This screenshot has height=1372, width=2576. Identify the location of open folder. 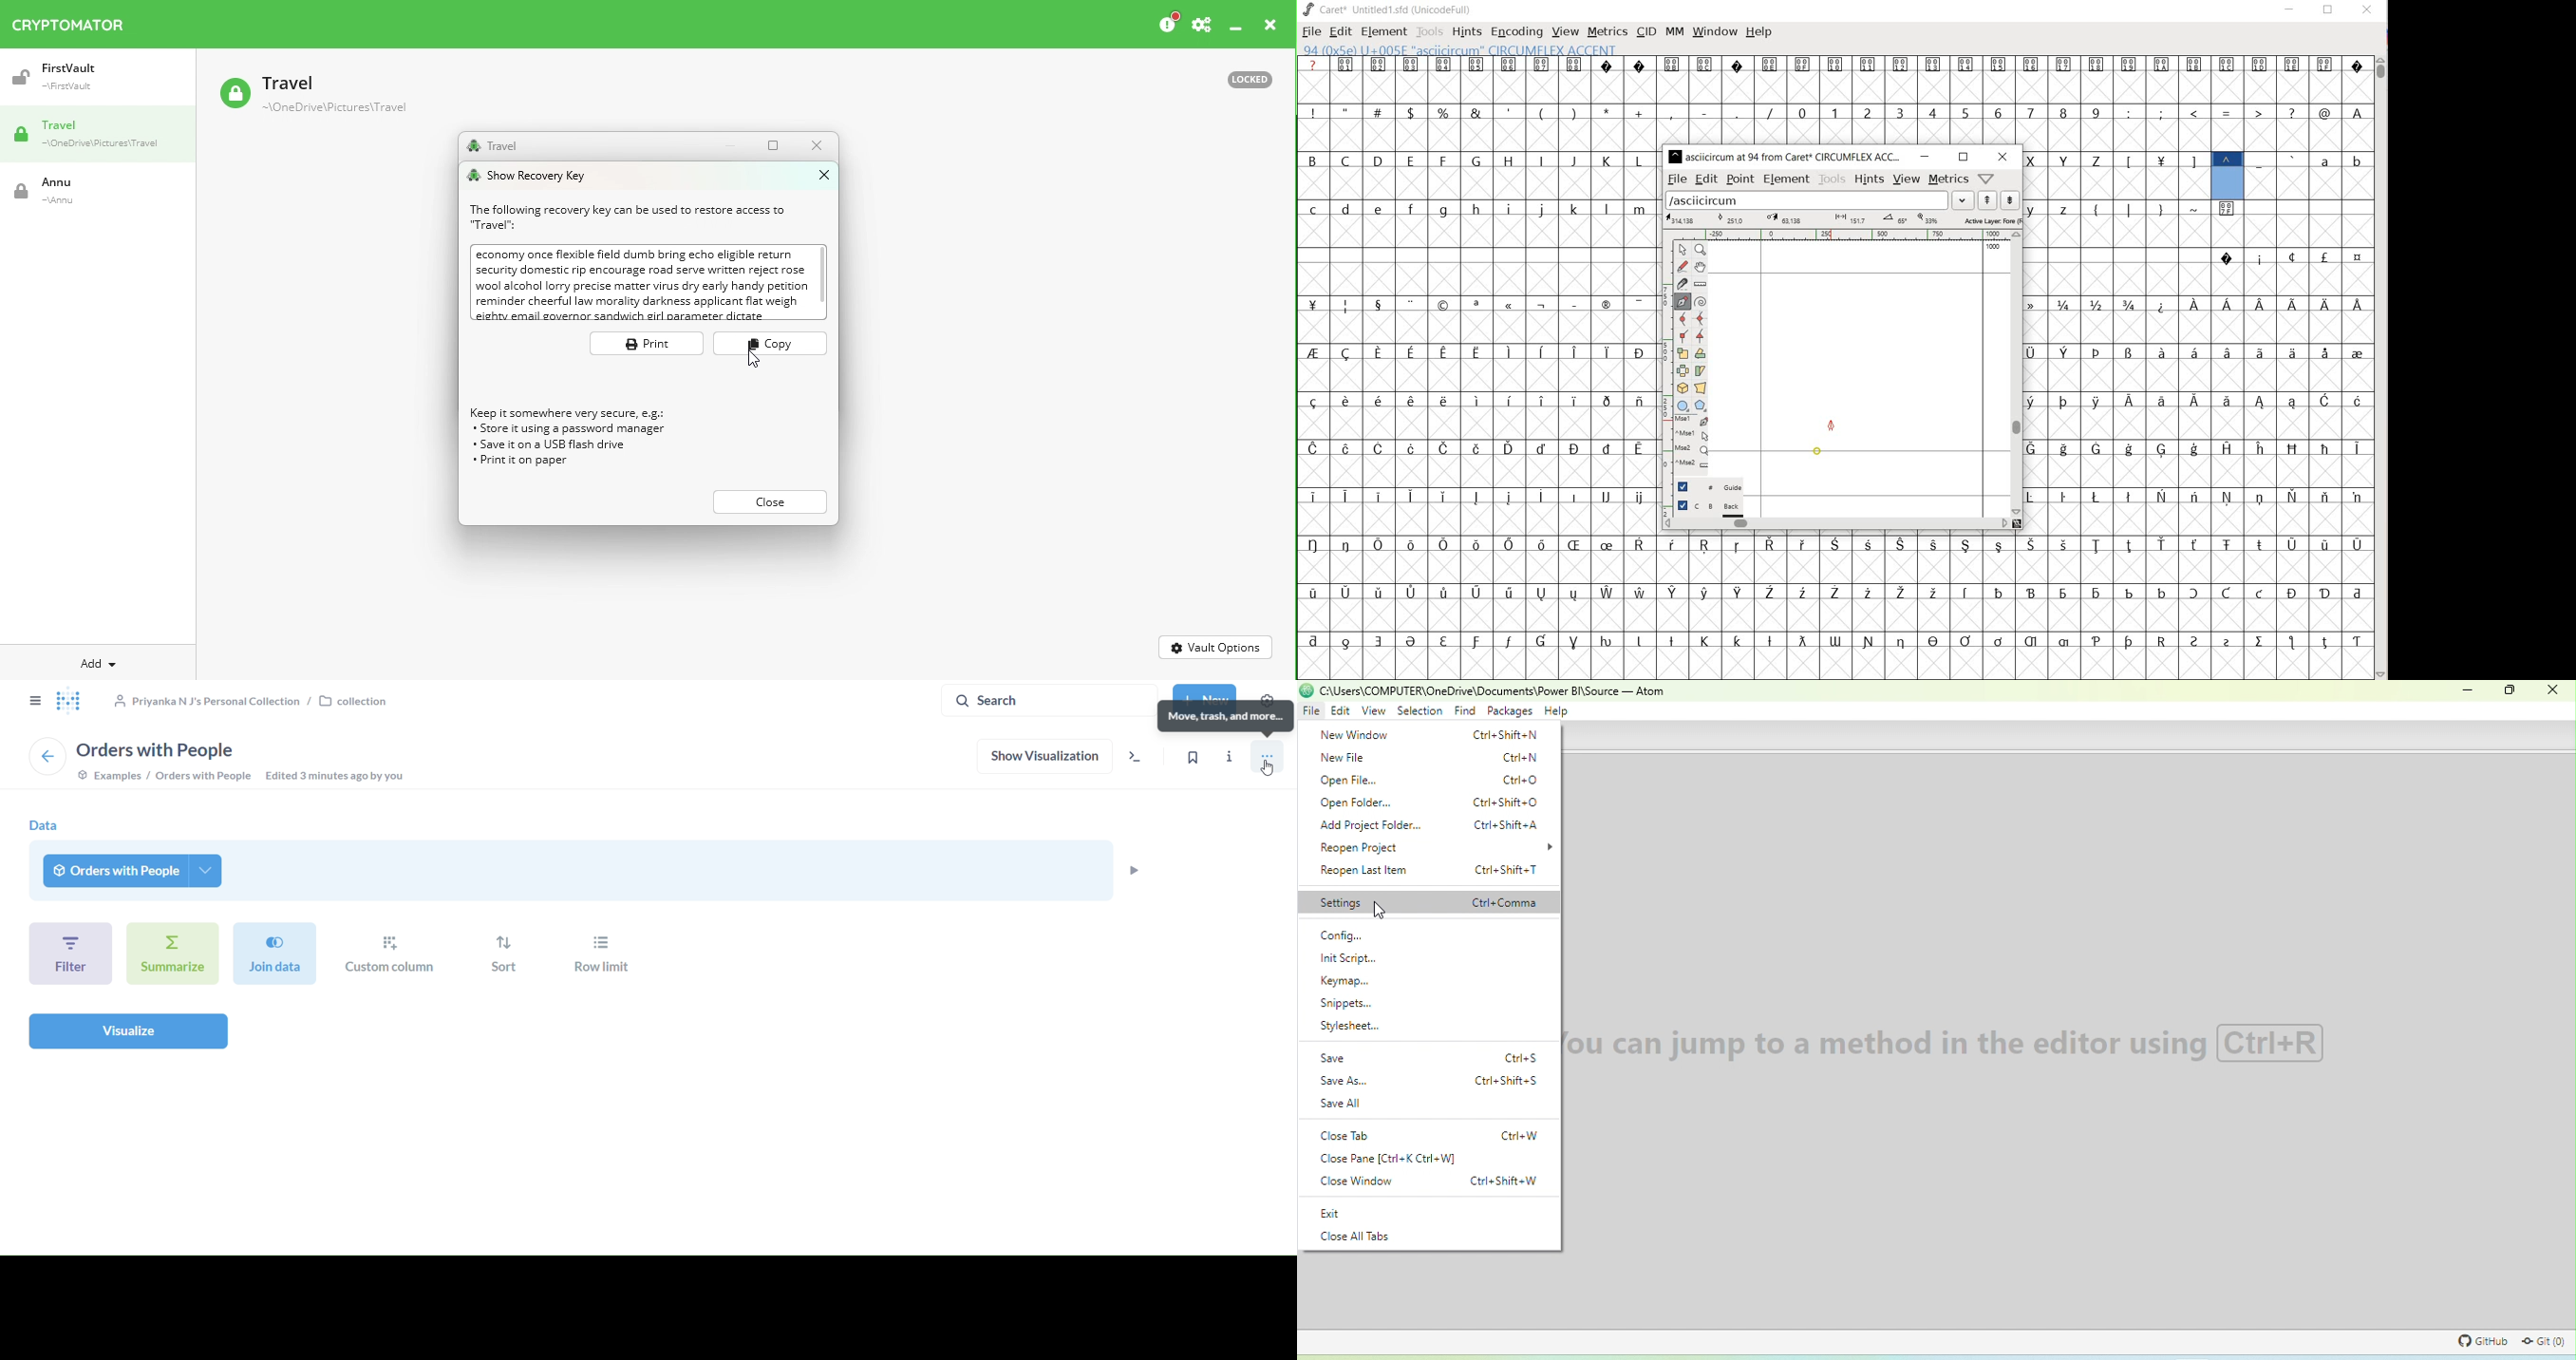
(1431, 802).